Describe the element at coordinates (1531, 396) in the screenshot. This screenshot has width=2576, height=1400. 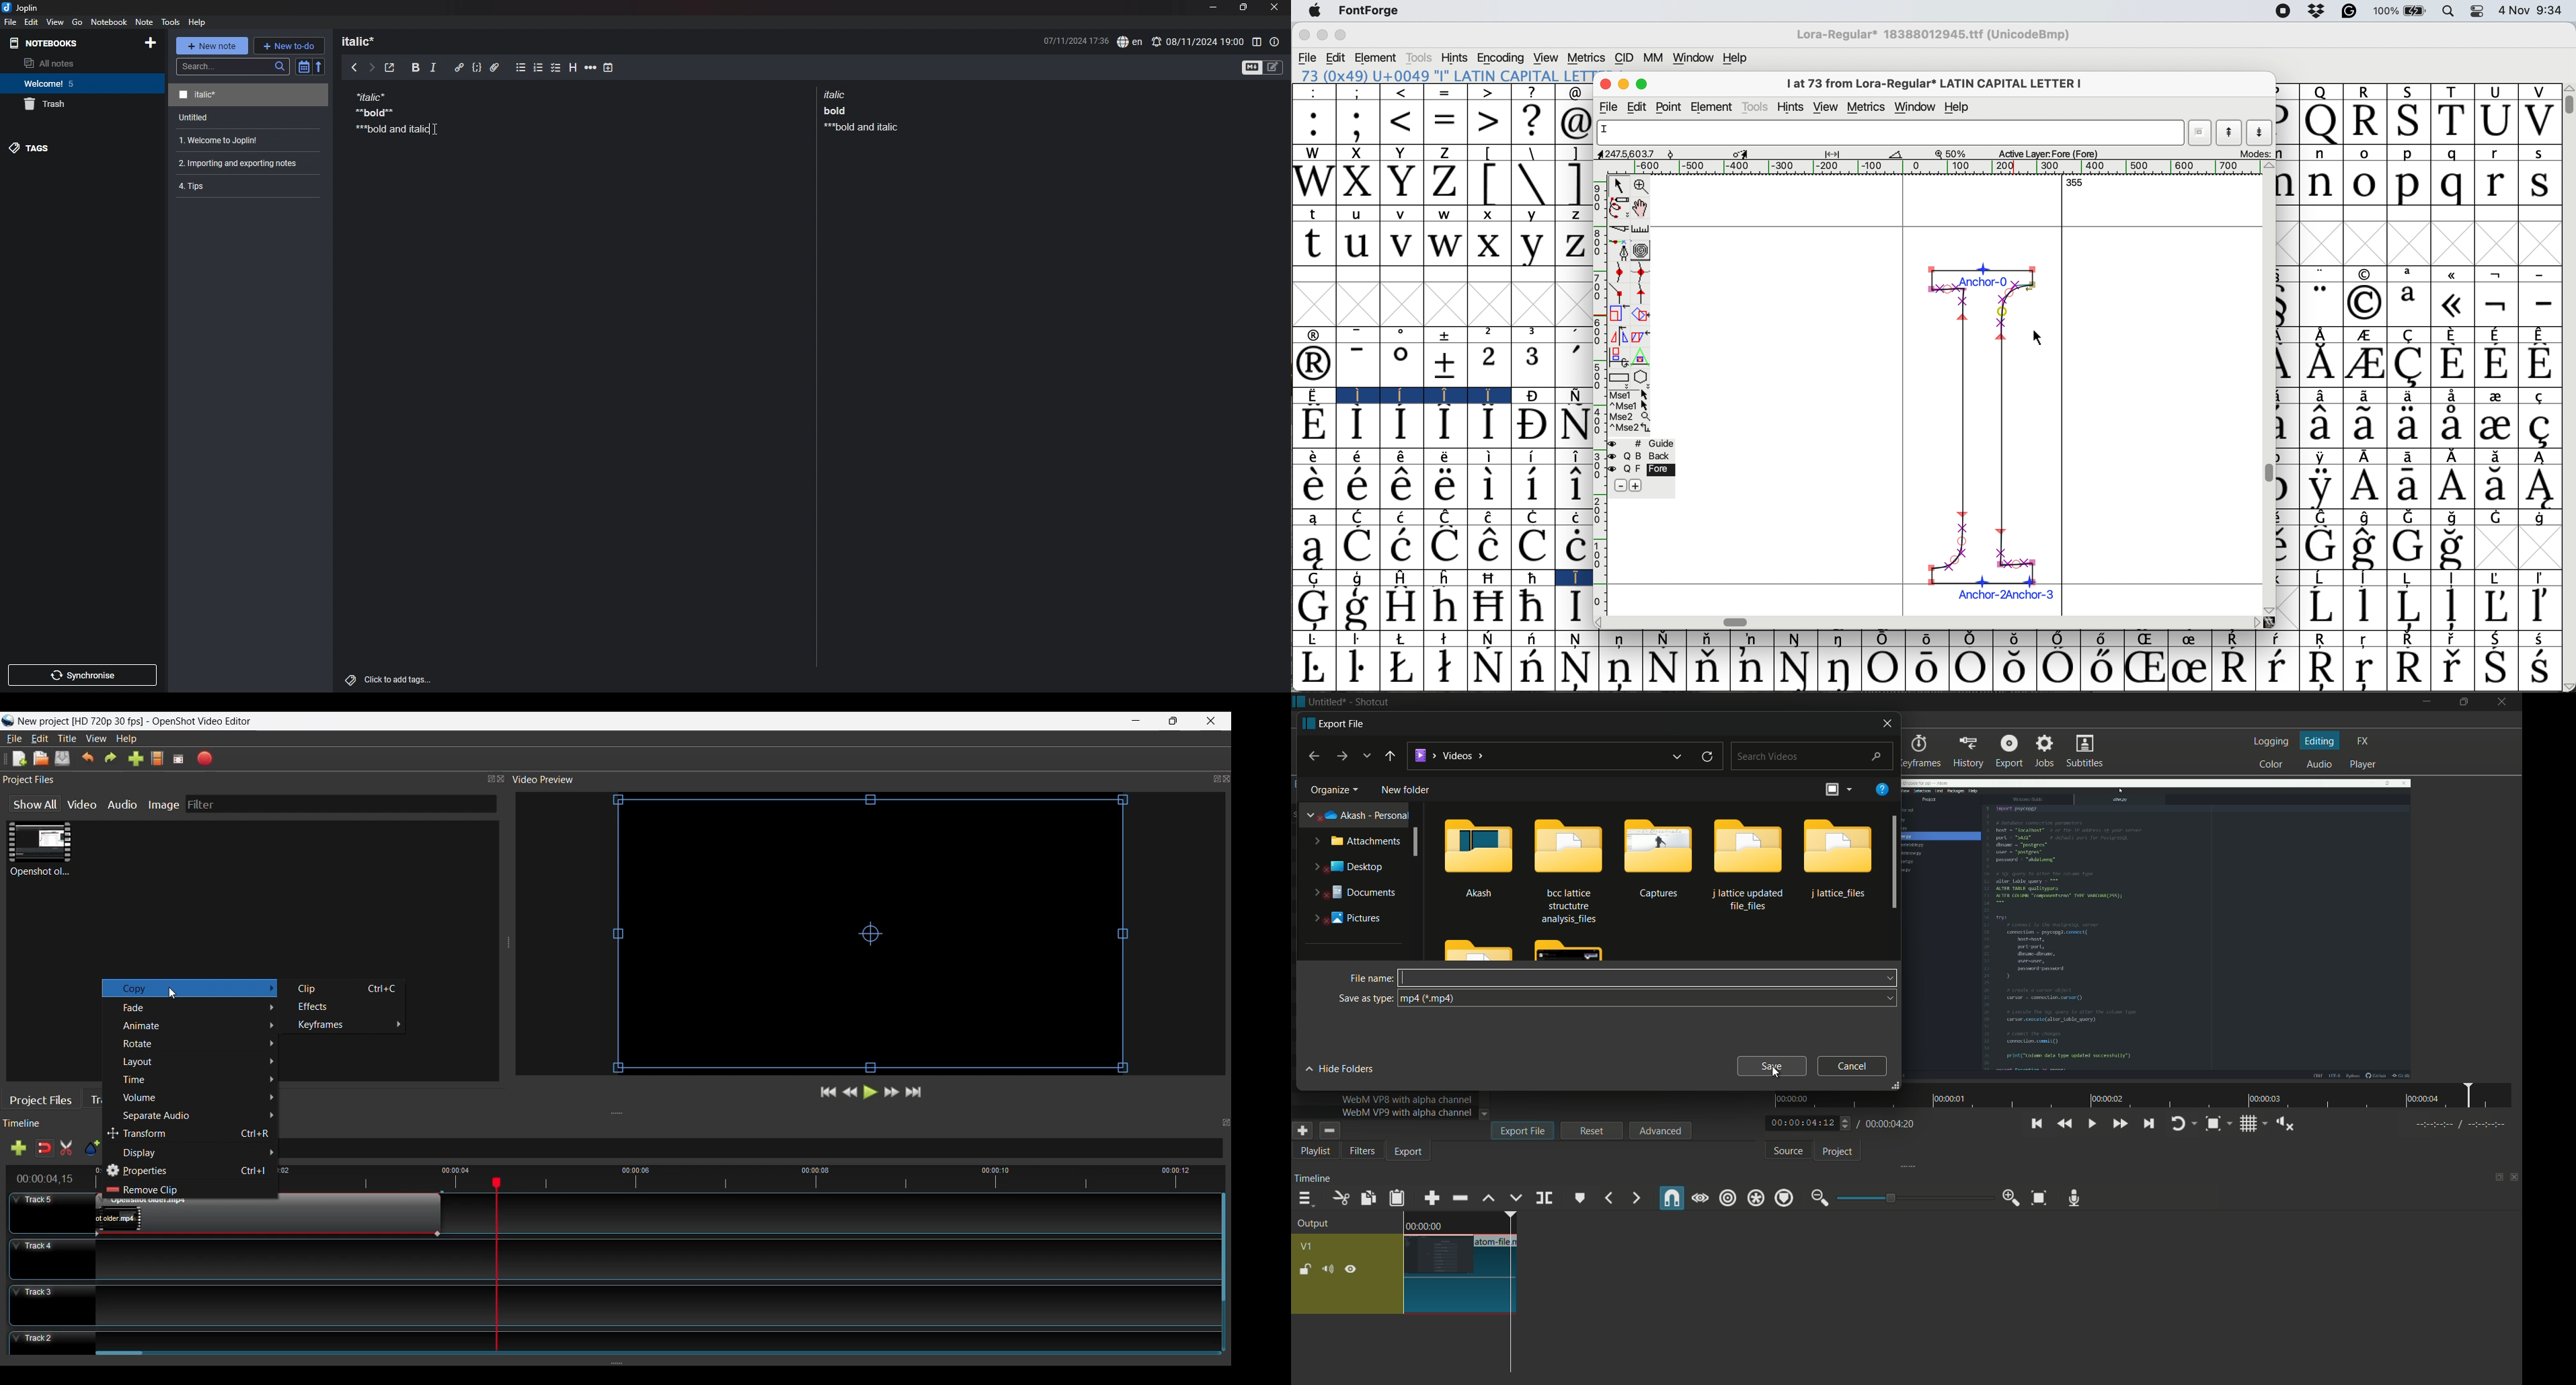
I see `Symbol` at that location.